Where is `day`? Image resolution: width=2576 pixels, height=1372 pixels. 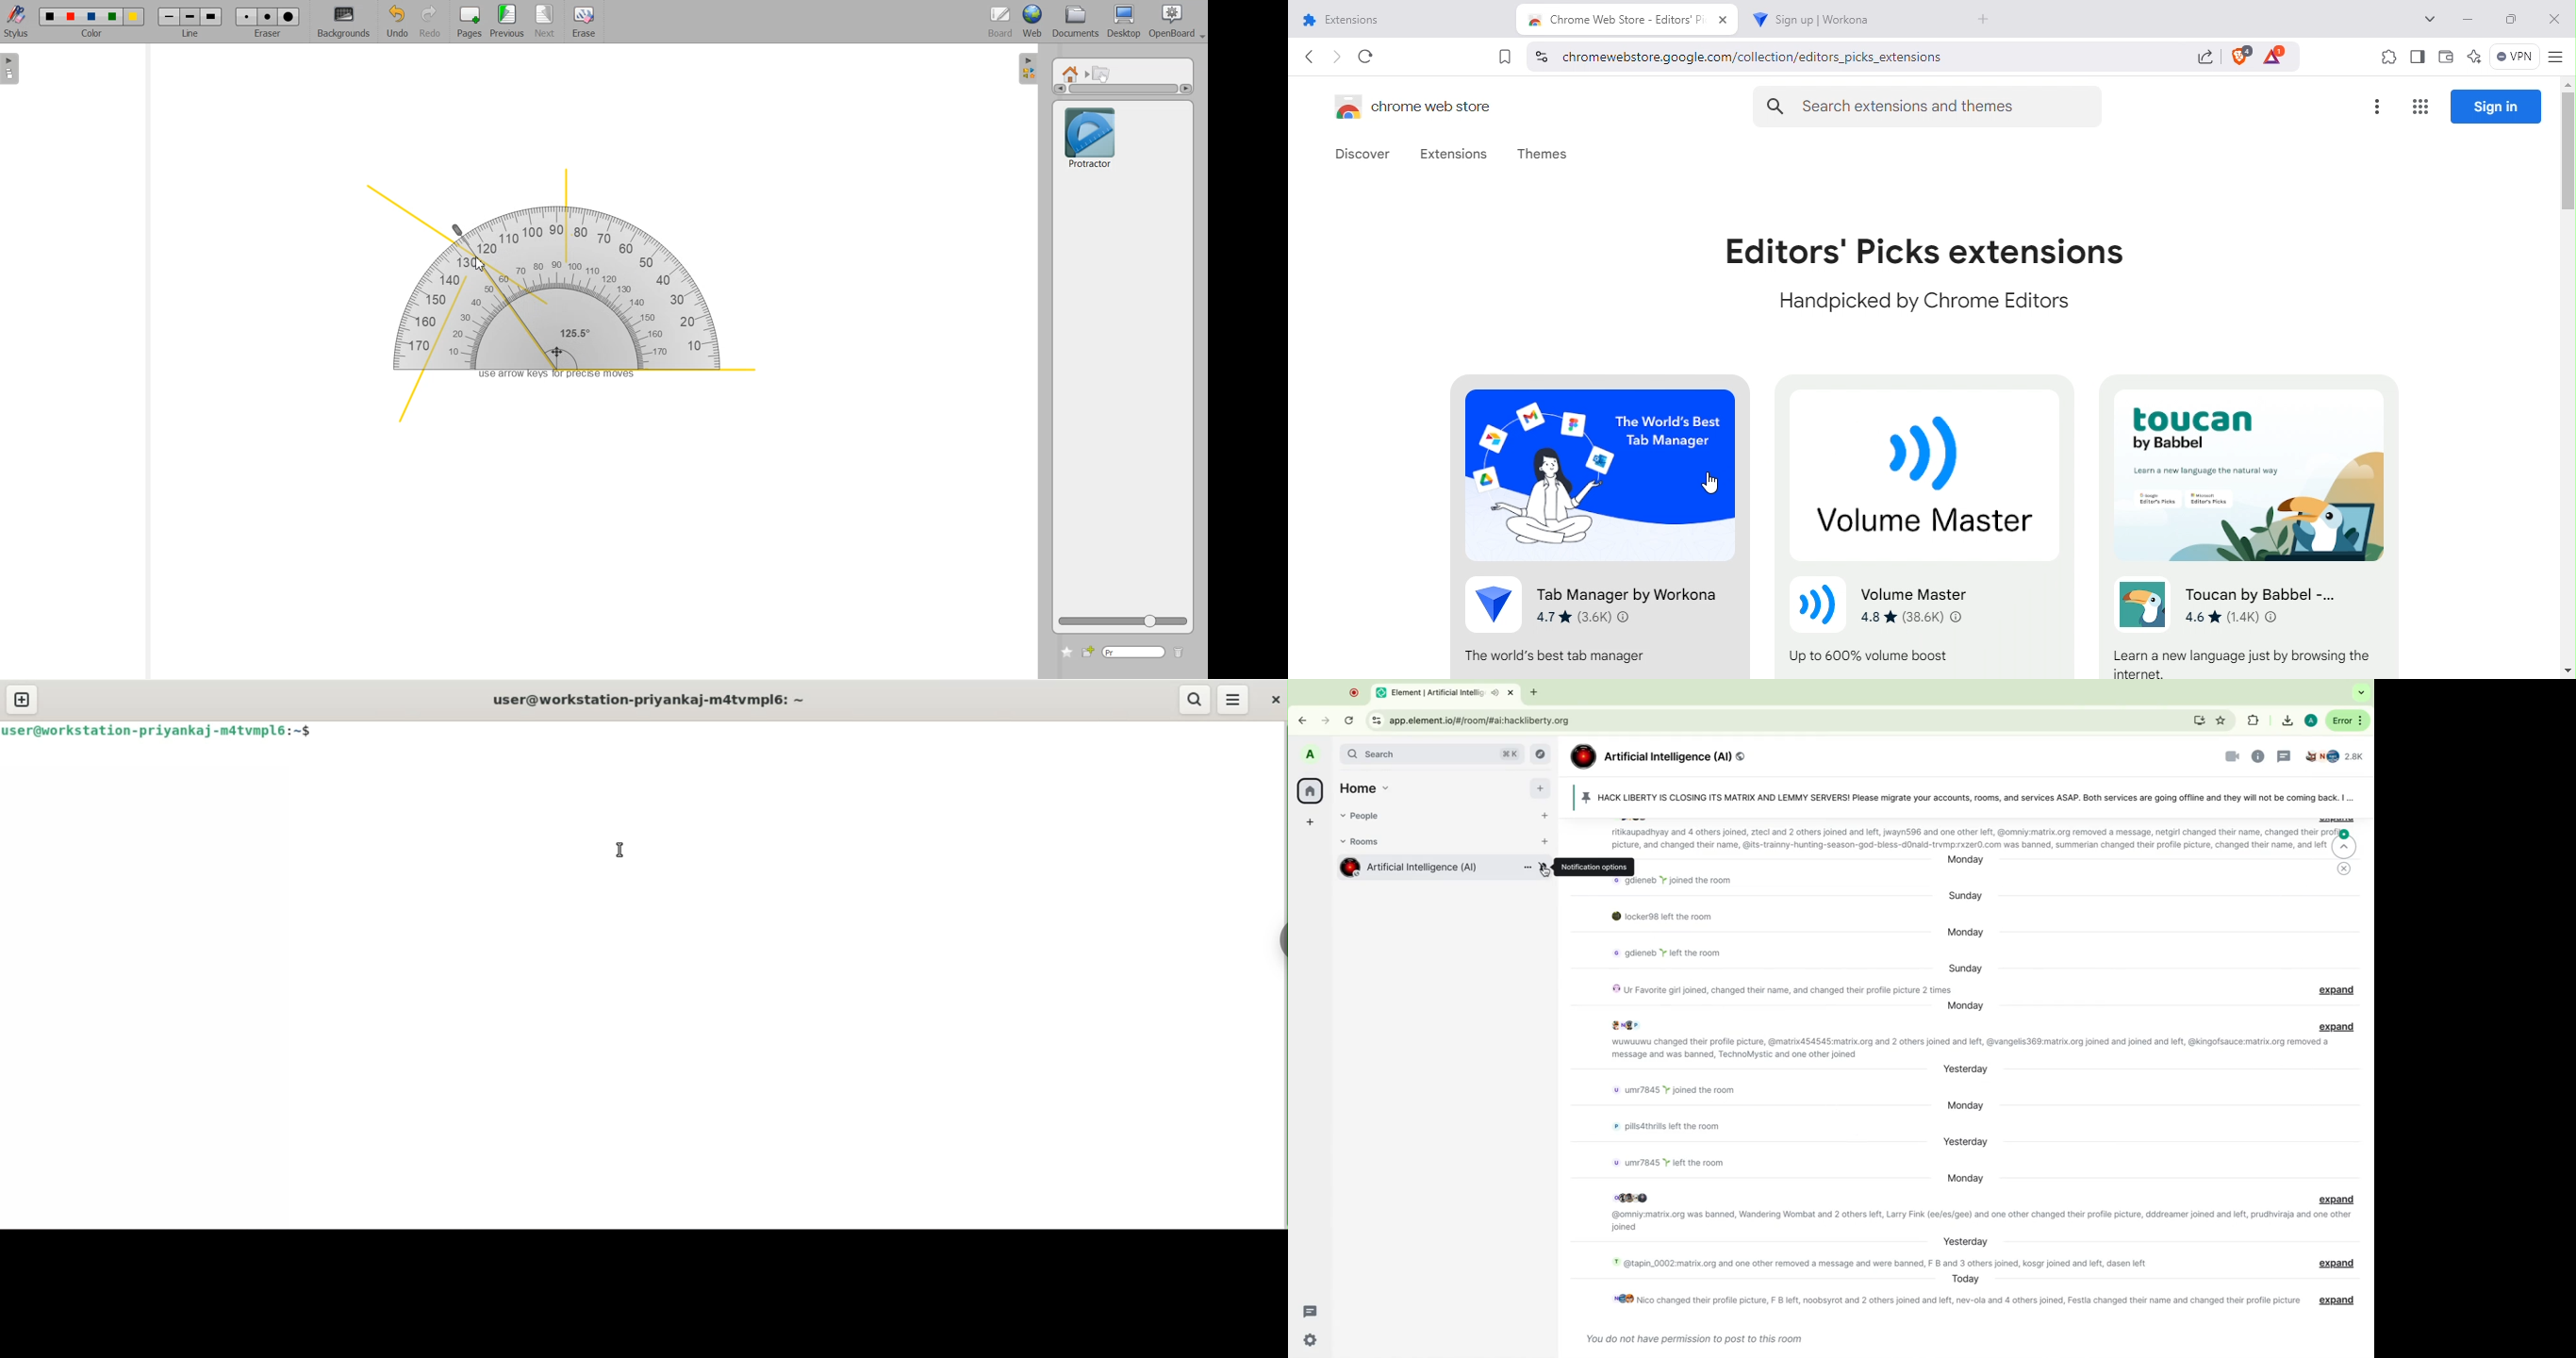 day is located at coordinates (1967, 1069).